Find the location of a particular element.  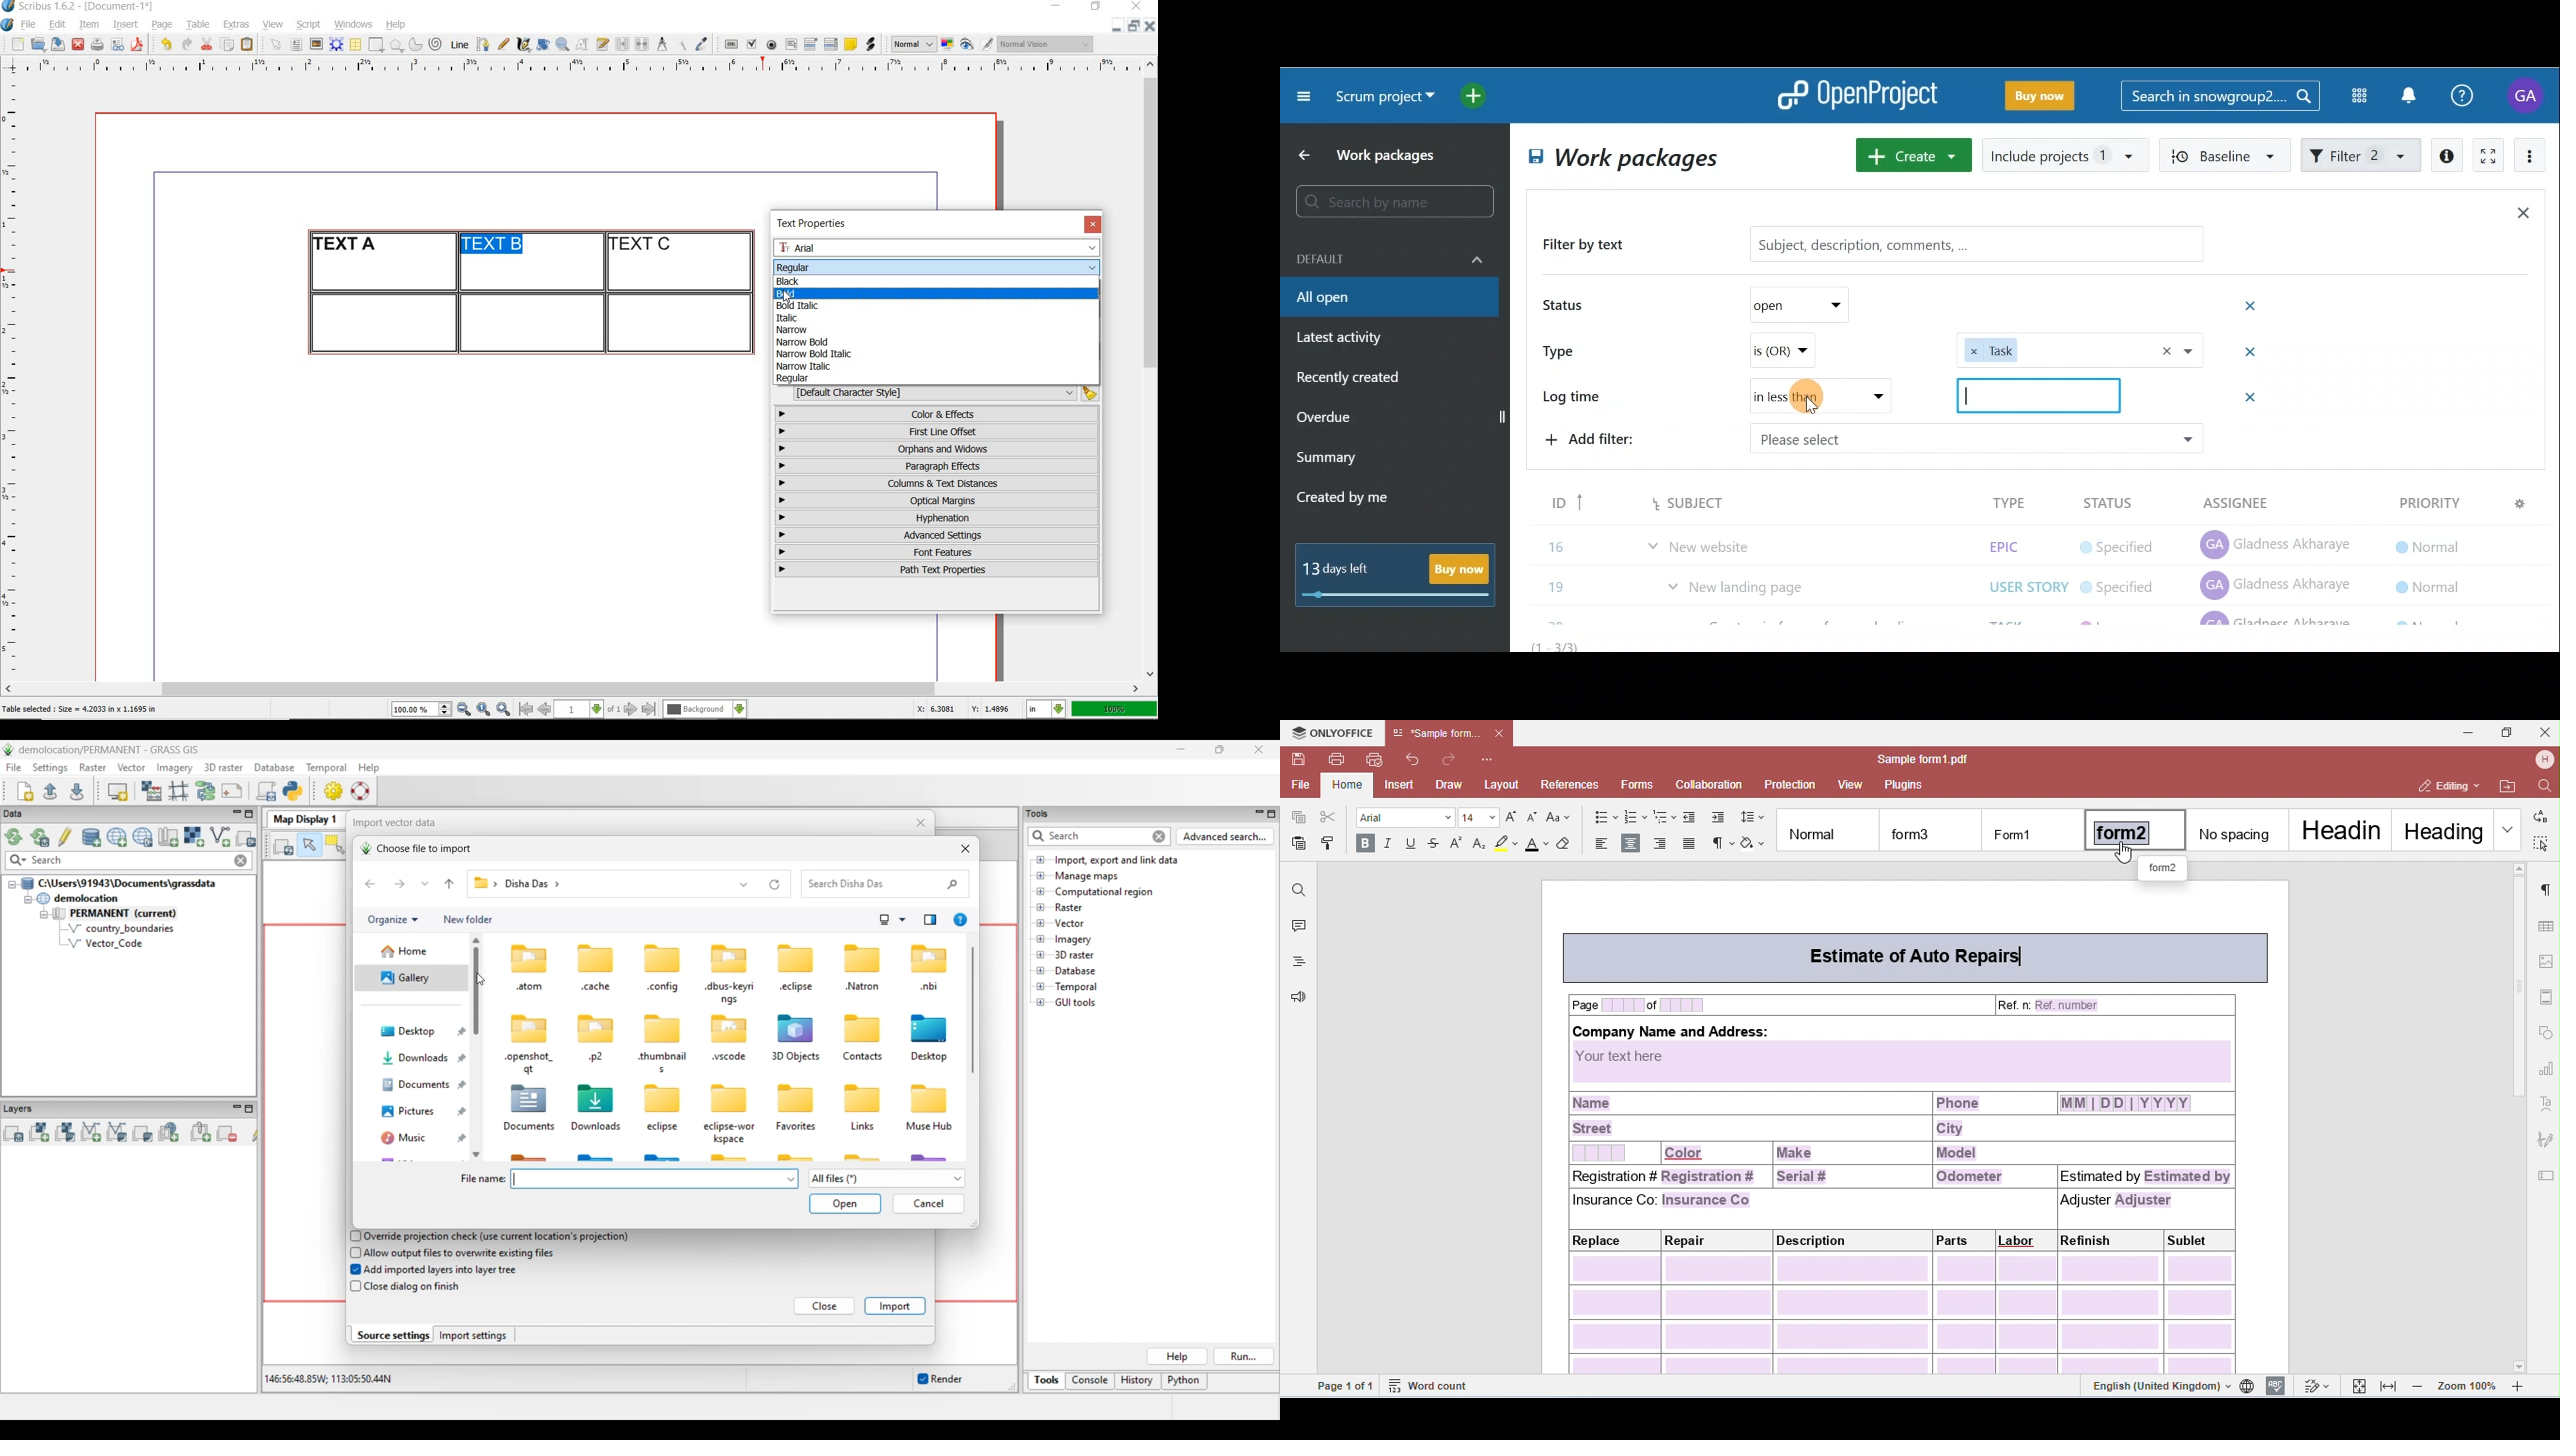

Log is located at coordinates (1790, 392).